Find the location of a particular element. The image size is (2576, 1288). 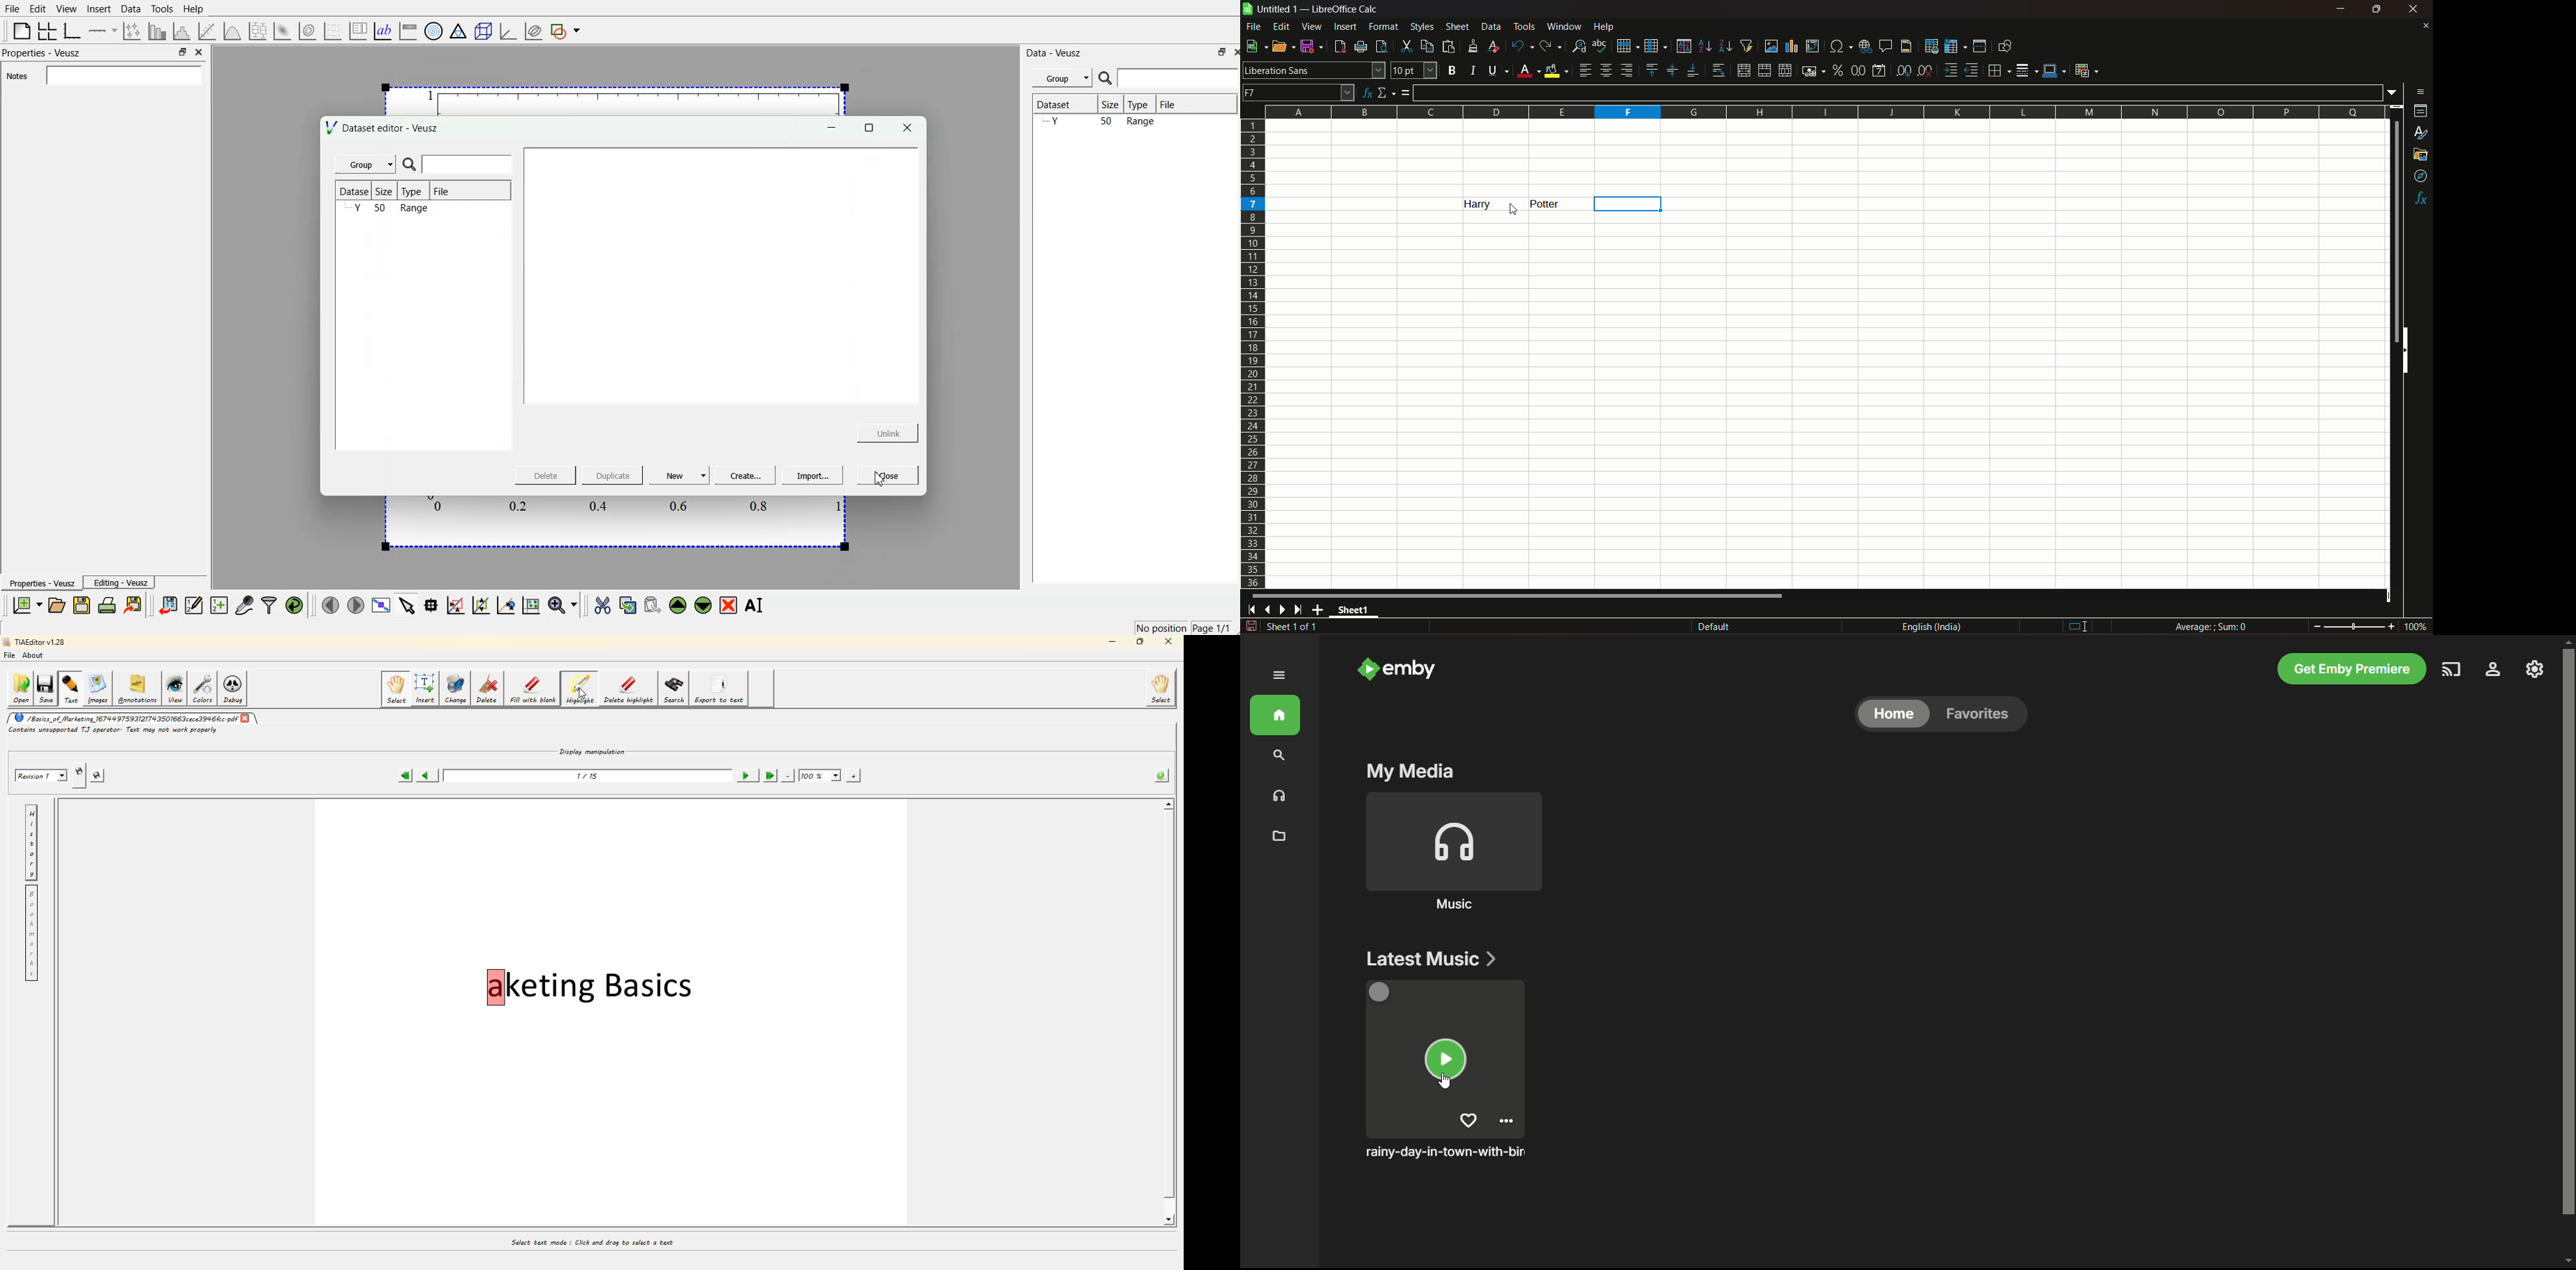

properties is located at coordinates (2421, 112).